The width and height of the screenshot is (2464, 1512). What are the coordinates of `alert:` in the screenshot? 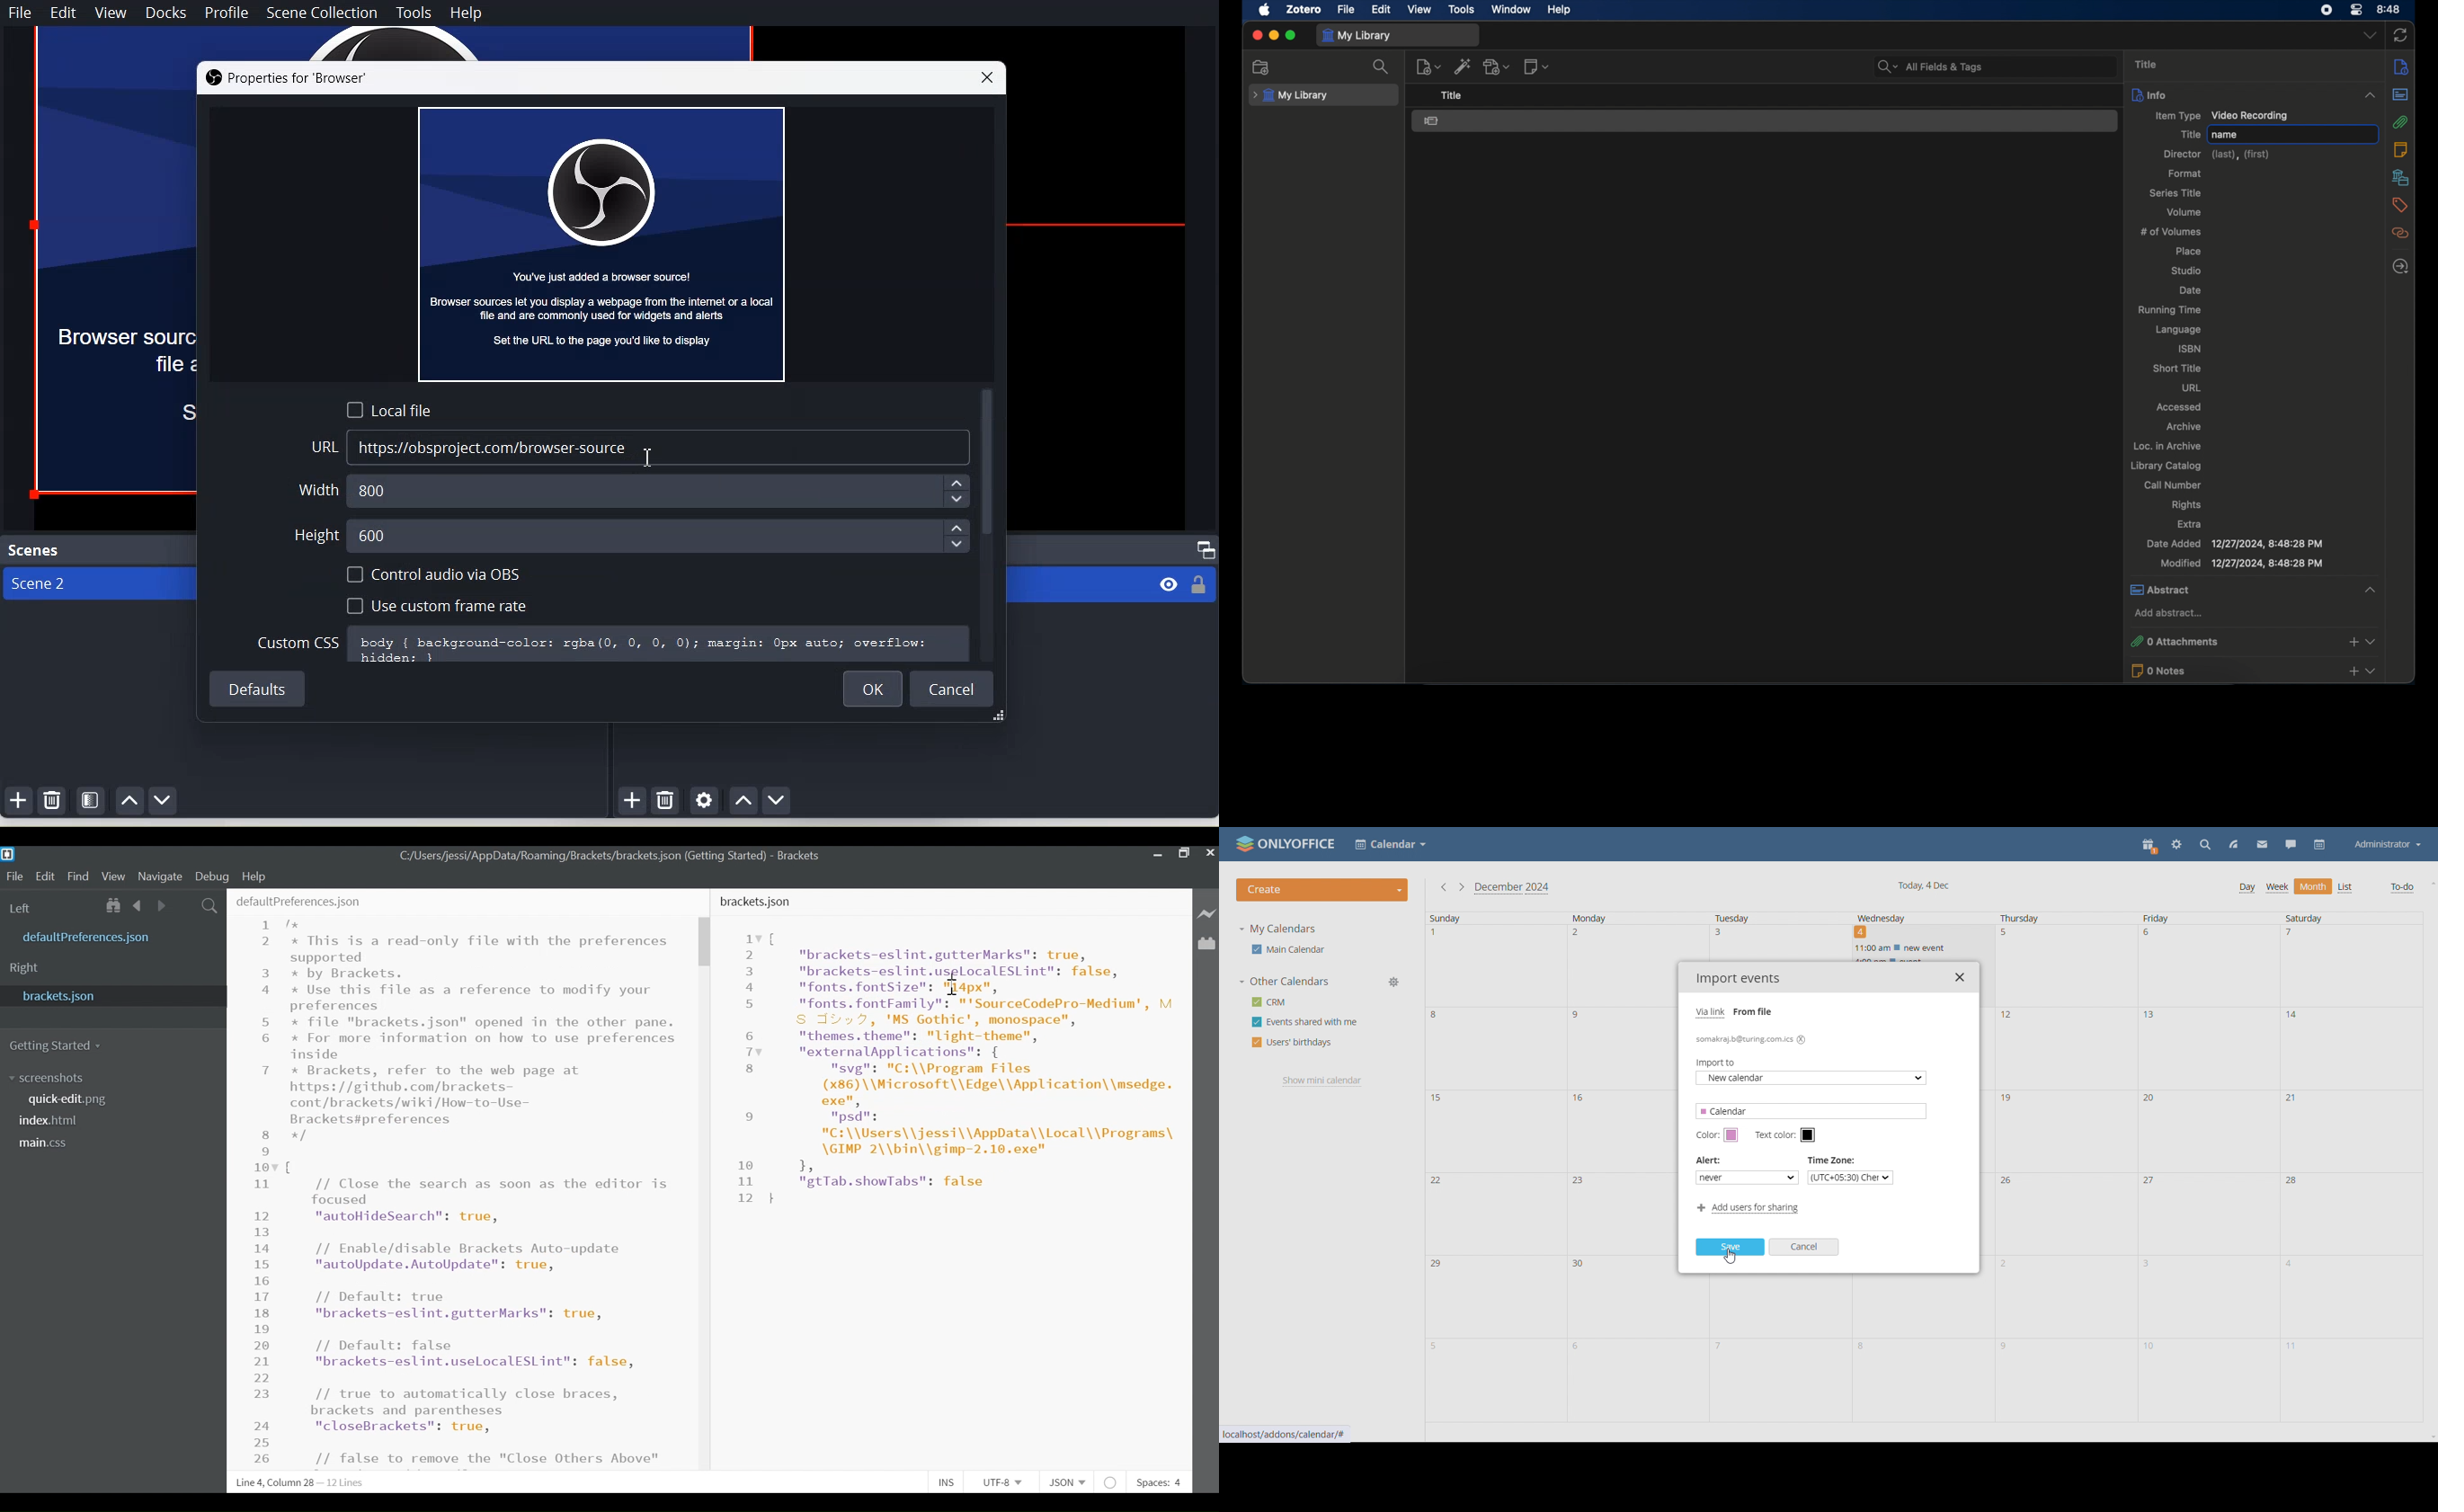 It's located at (1710, 1160).